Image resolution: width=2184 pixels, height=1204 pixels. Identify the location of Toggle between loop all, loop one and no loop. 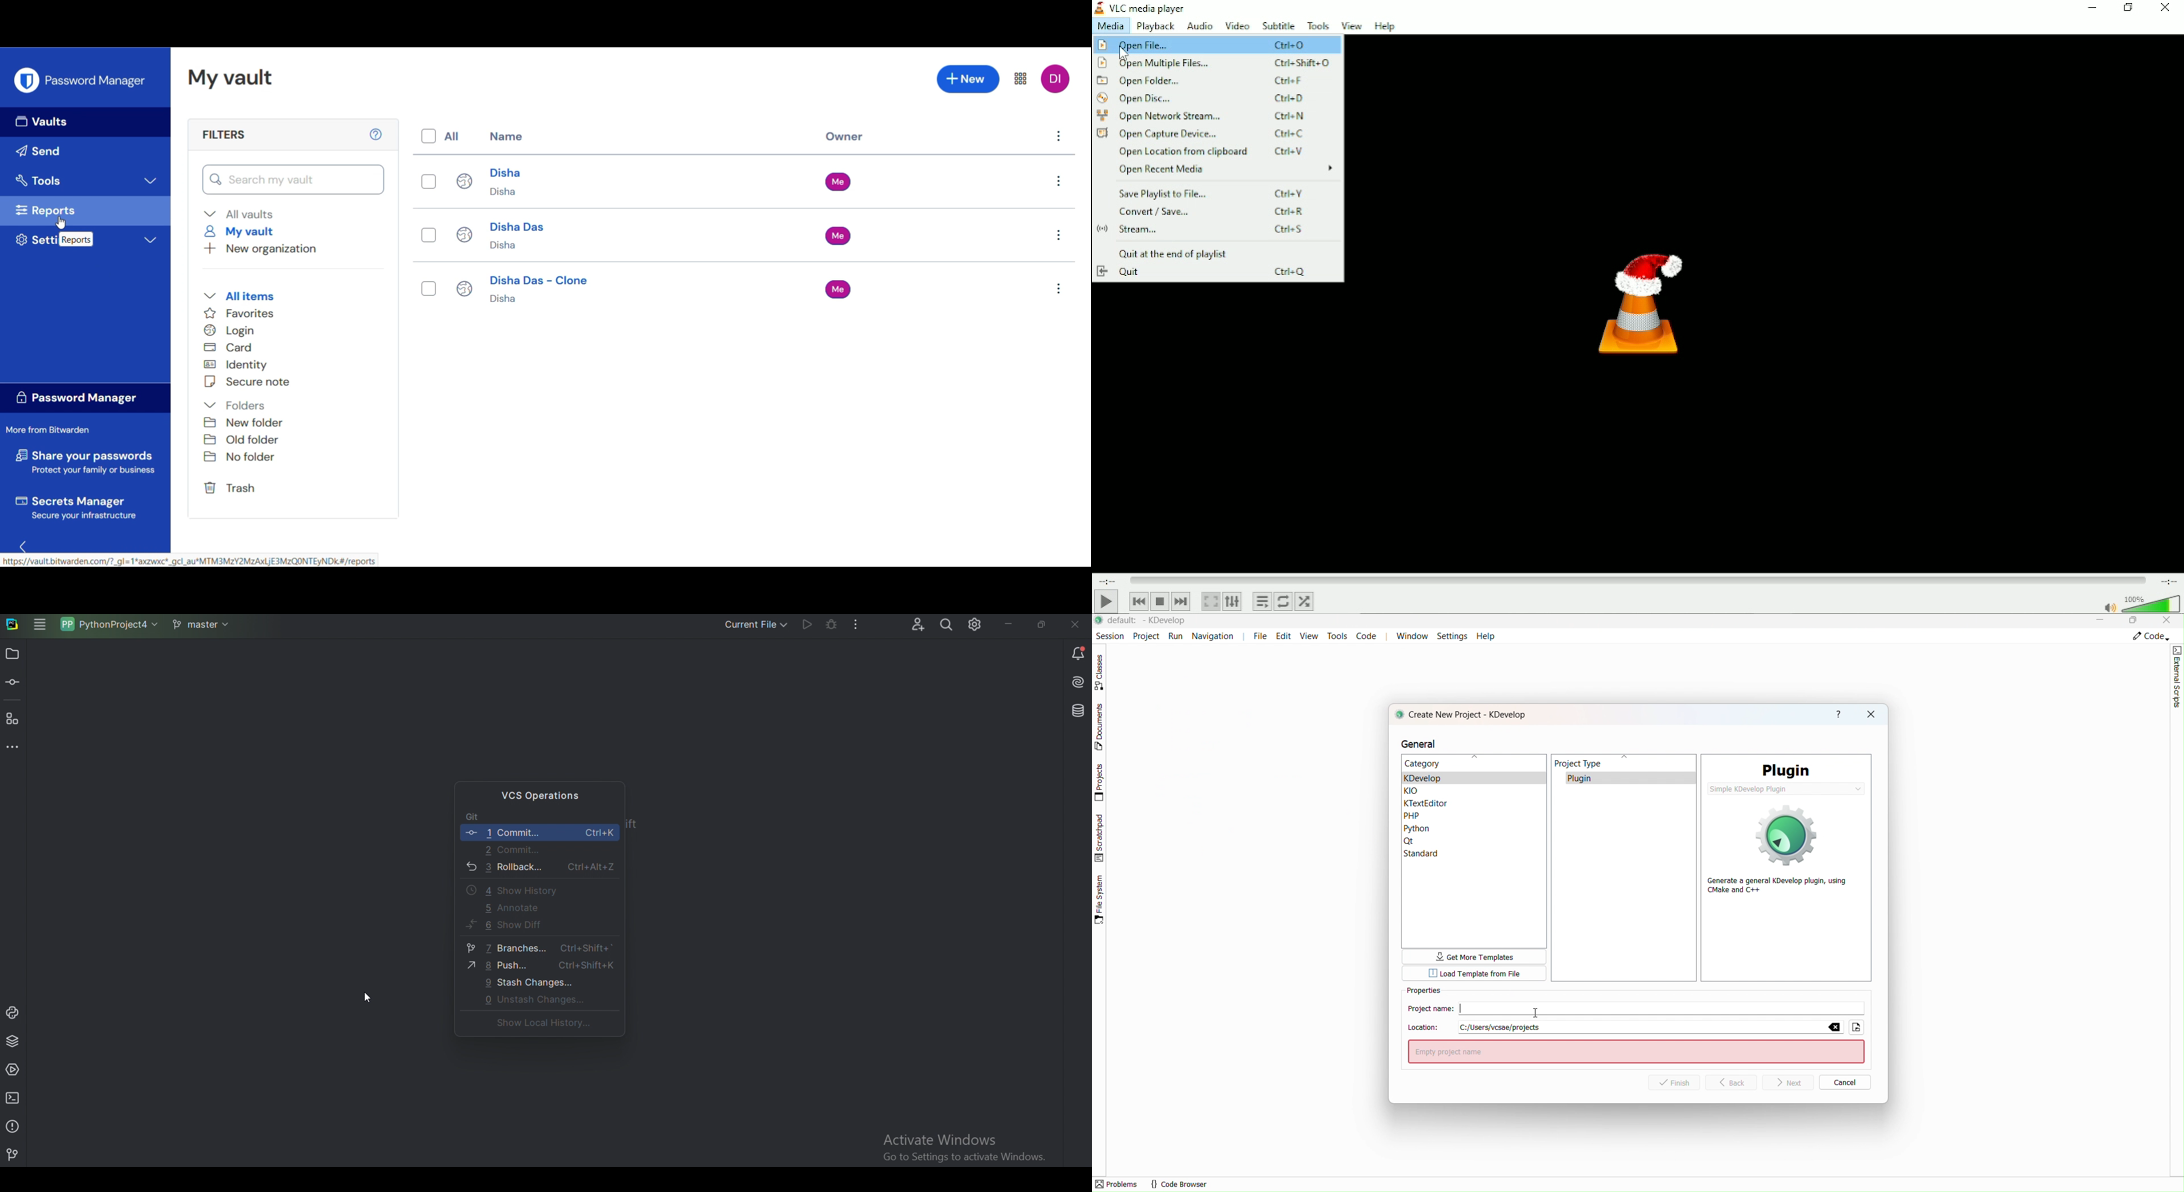
(1283, 602).